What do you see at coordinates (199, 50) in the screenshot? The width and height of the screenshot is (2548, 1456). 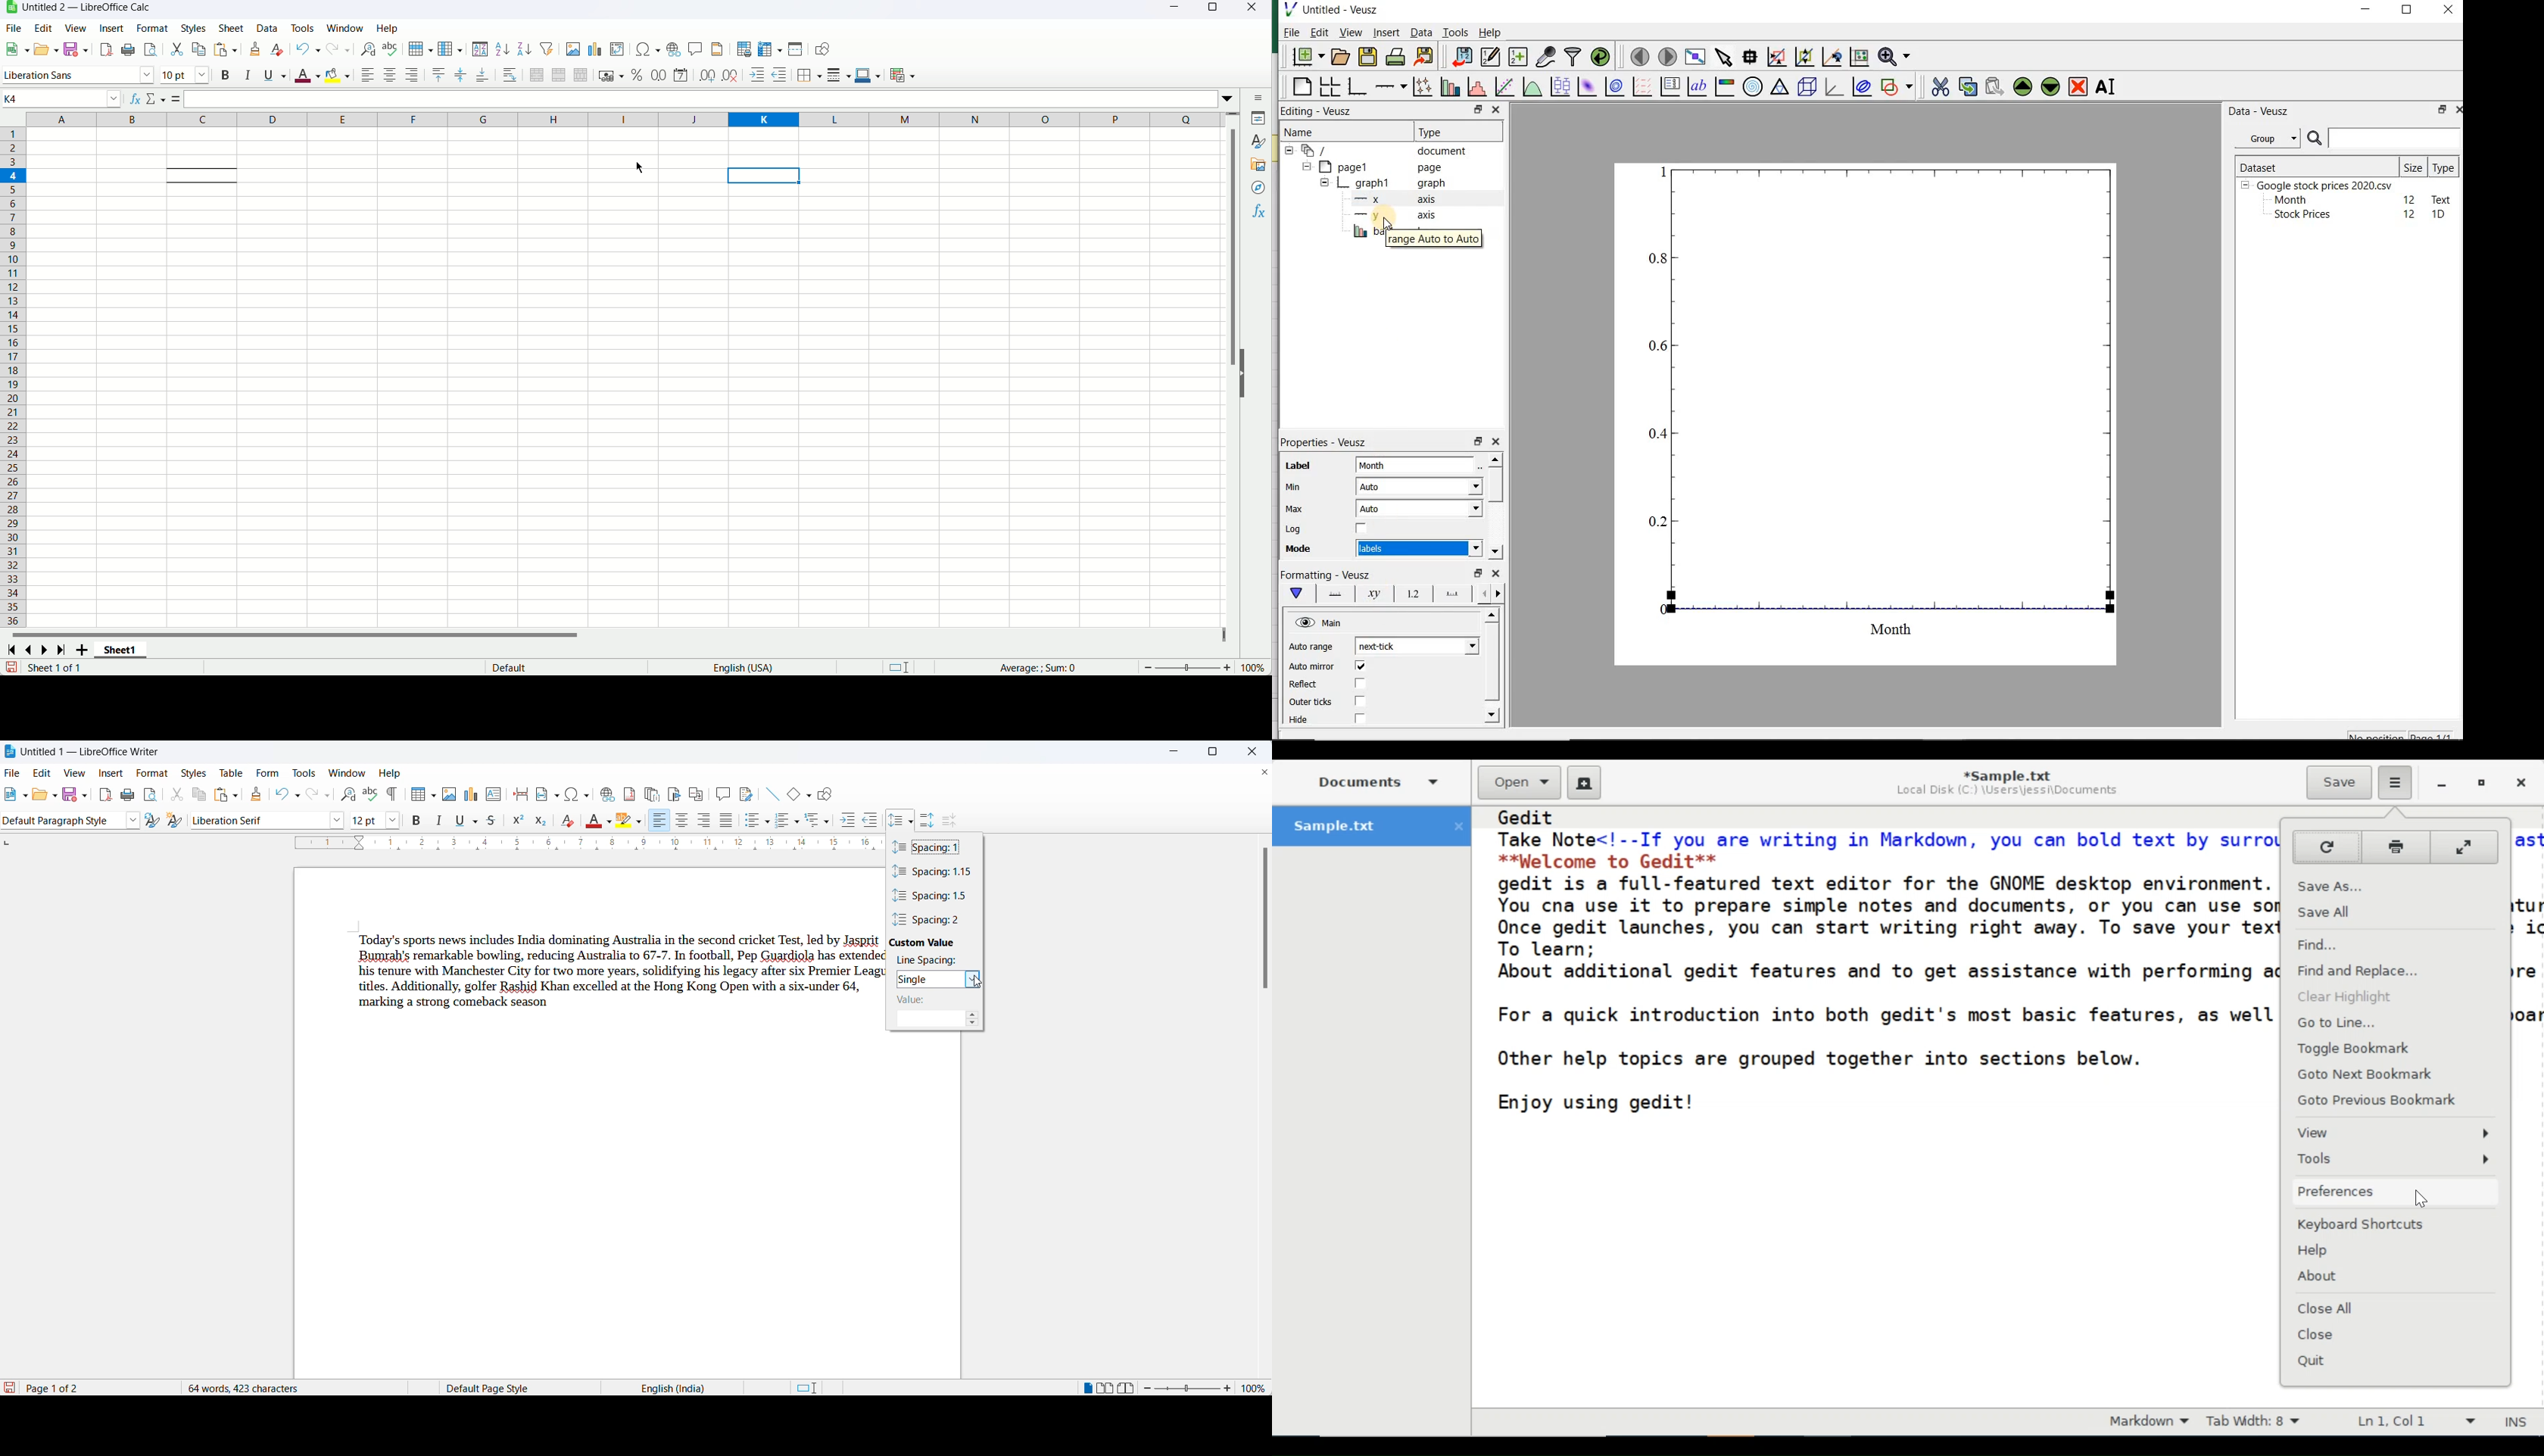 I see `Copy` at bounding box center [199, 50].